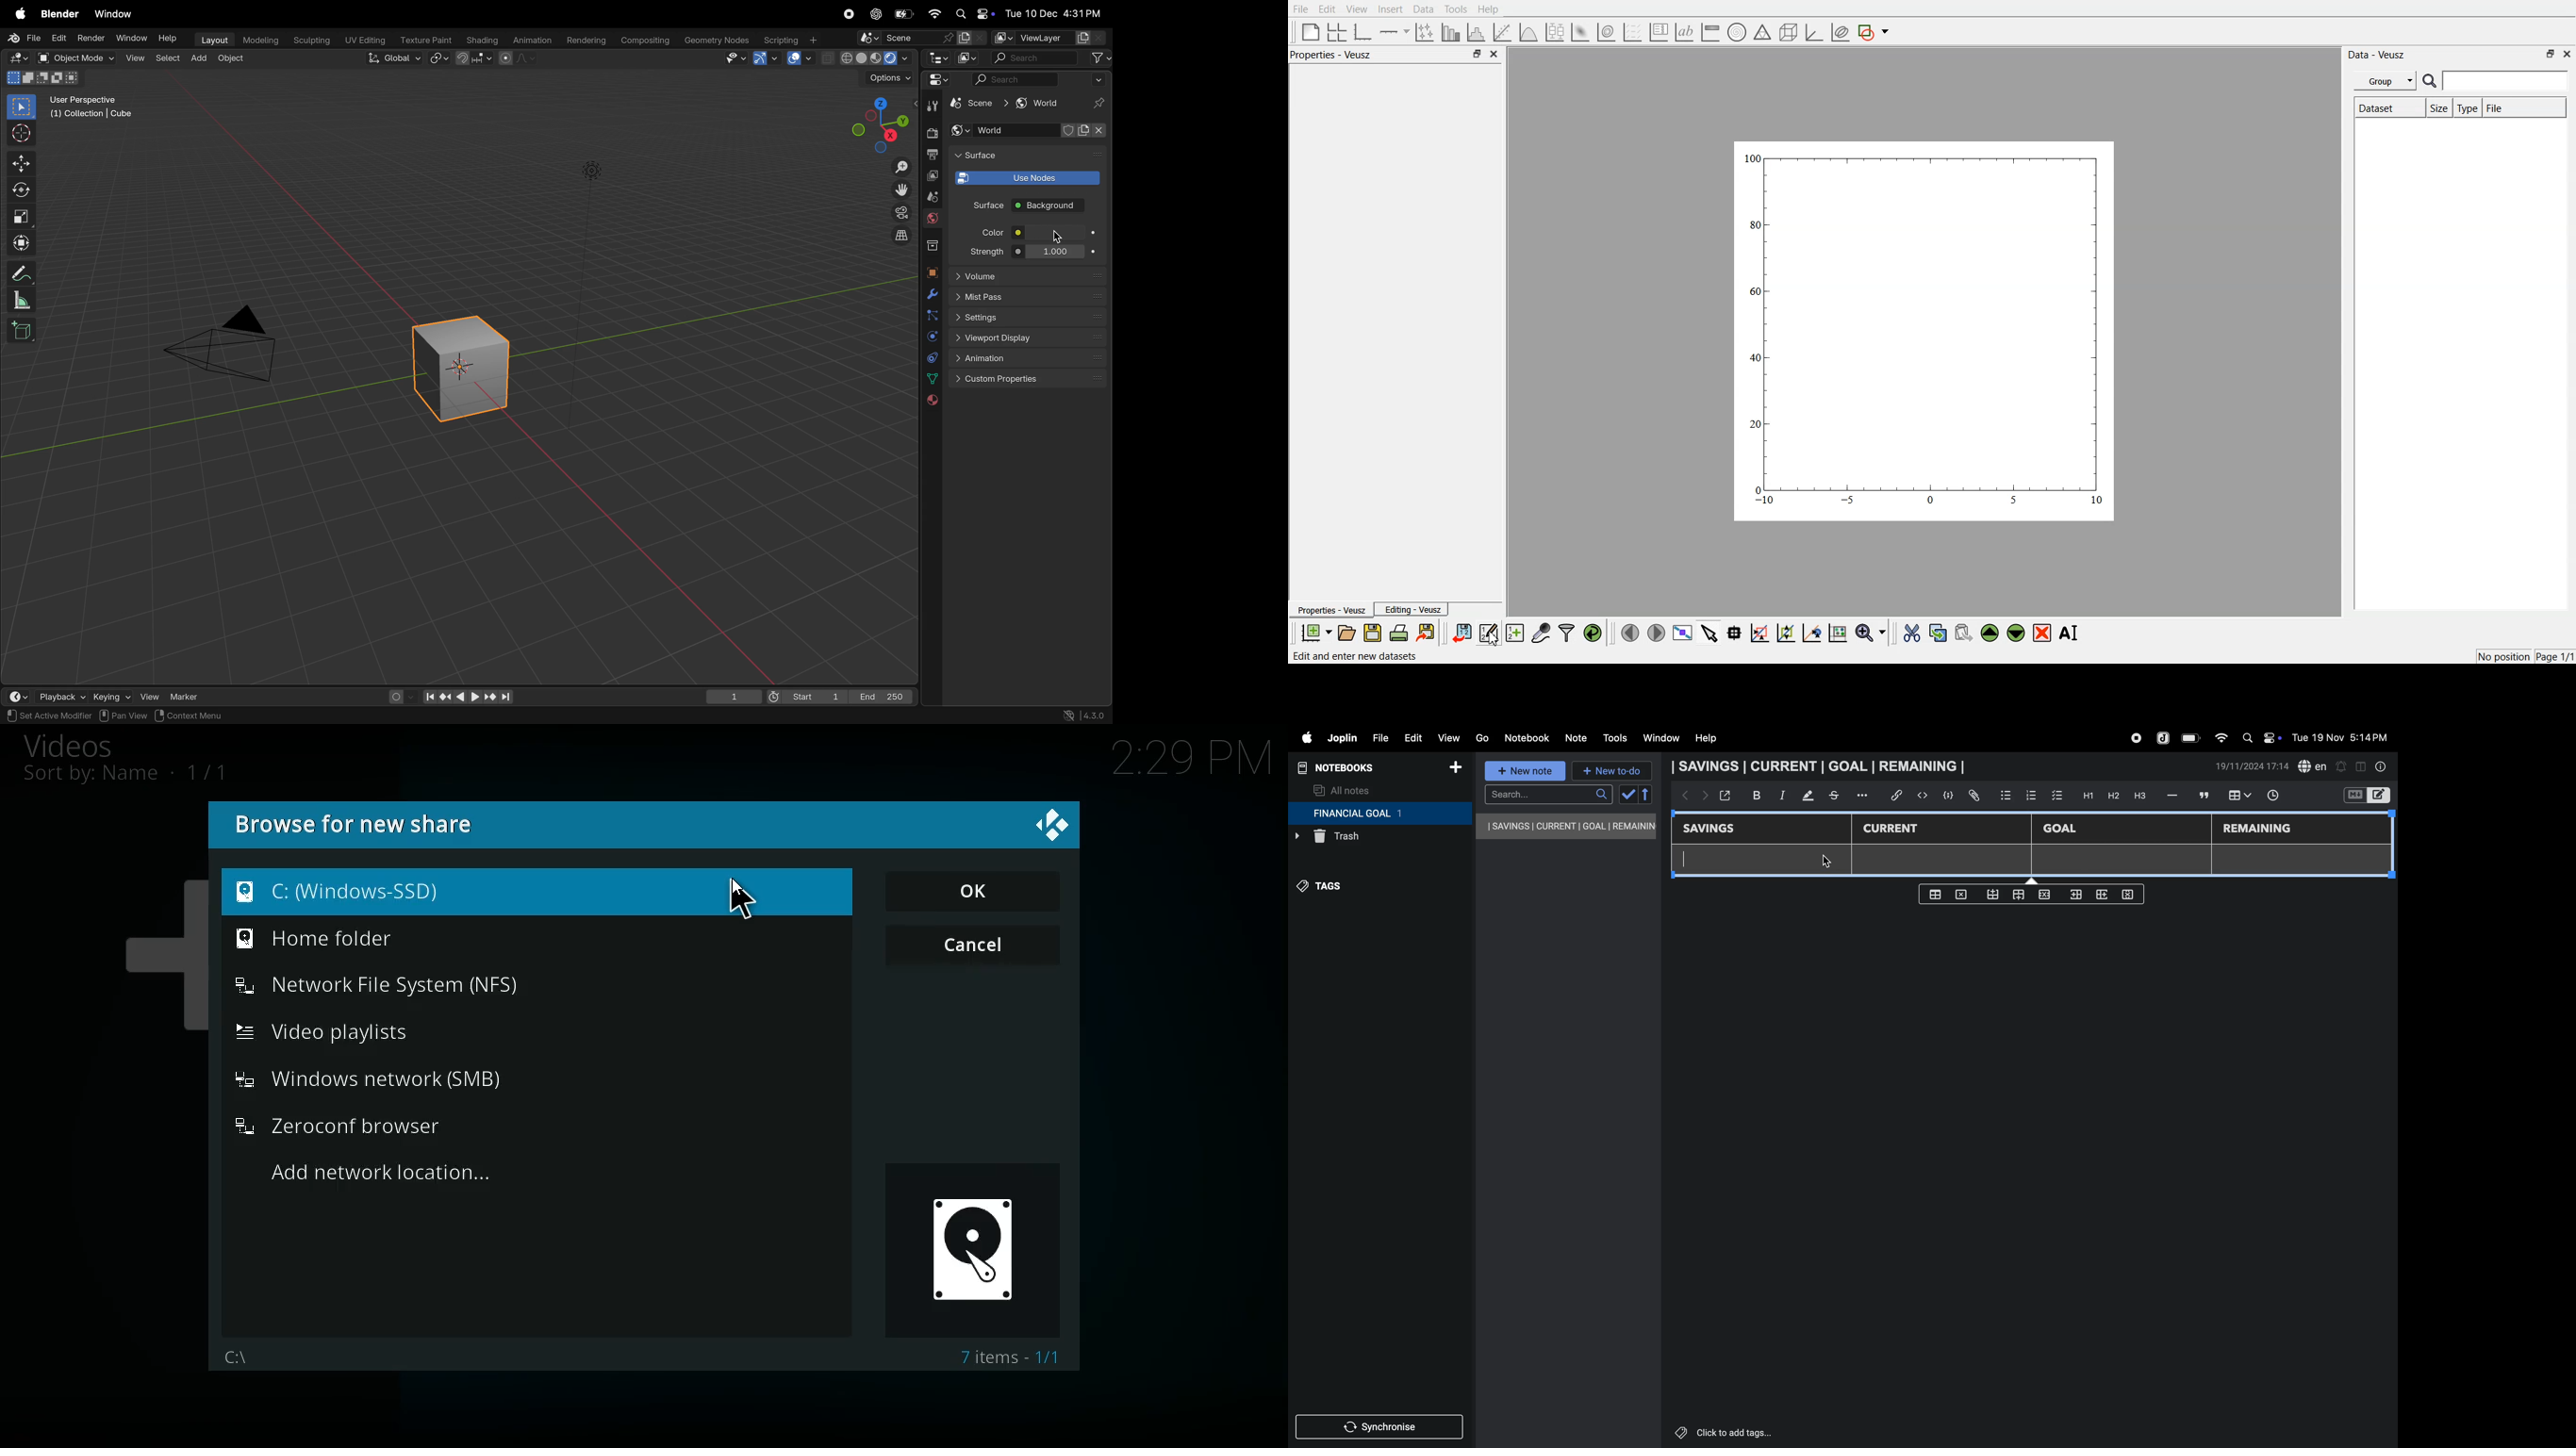  I want to click on from bottom, so click(1994, 895).